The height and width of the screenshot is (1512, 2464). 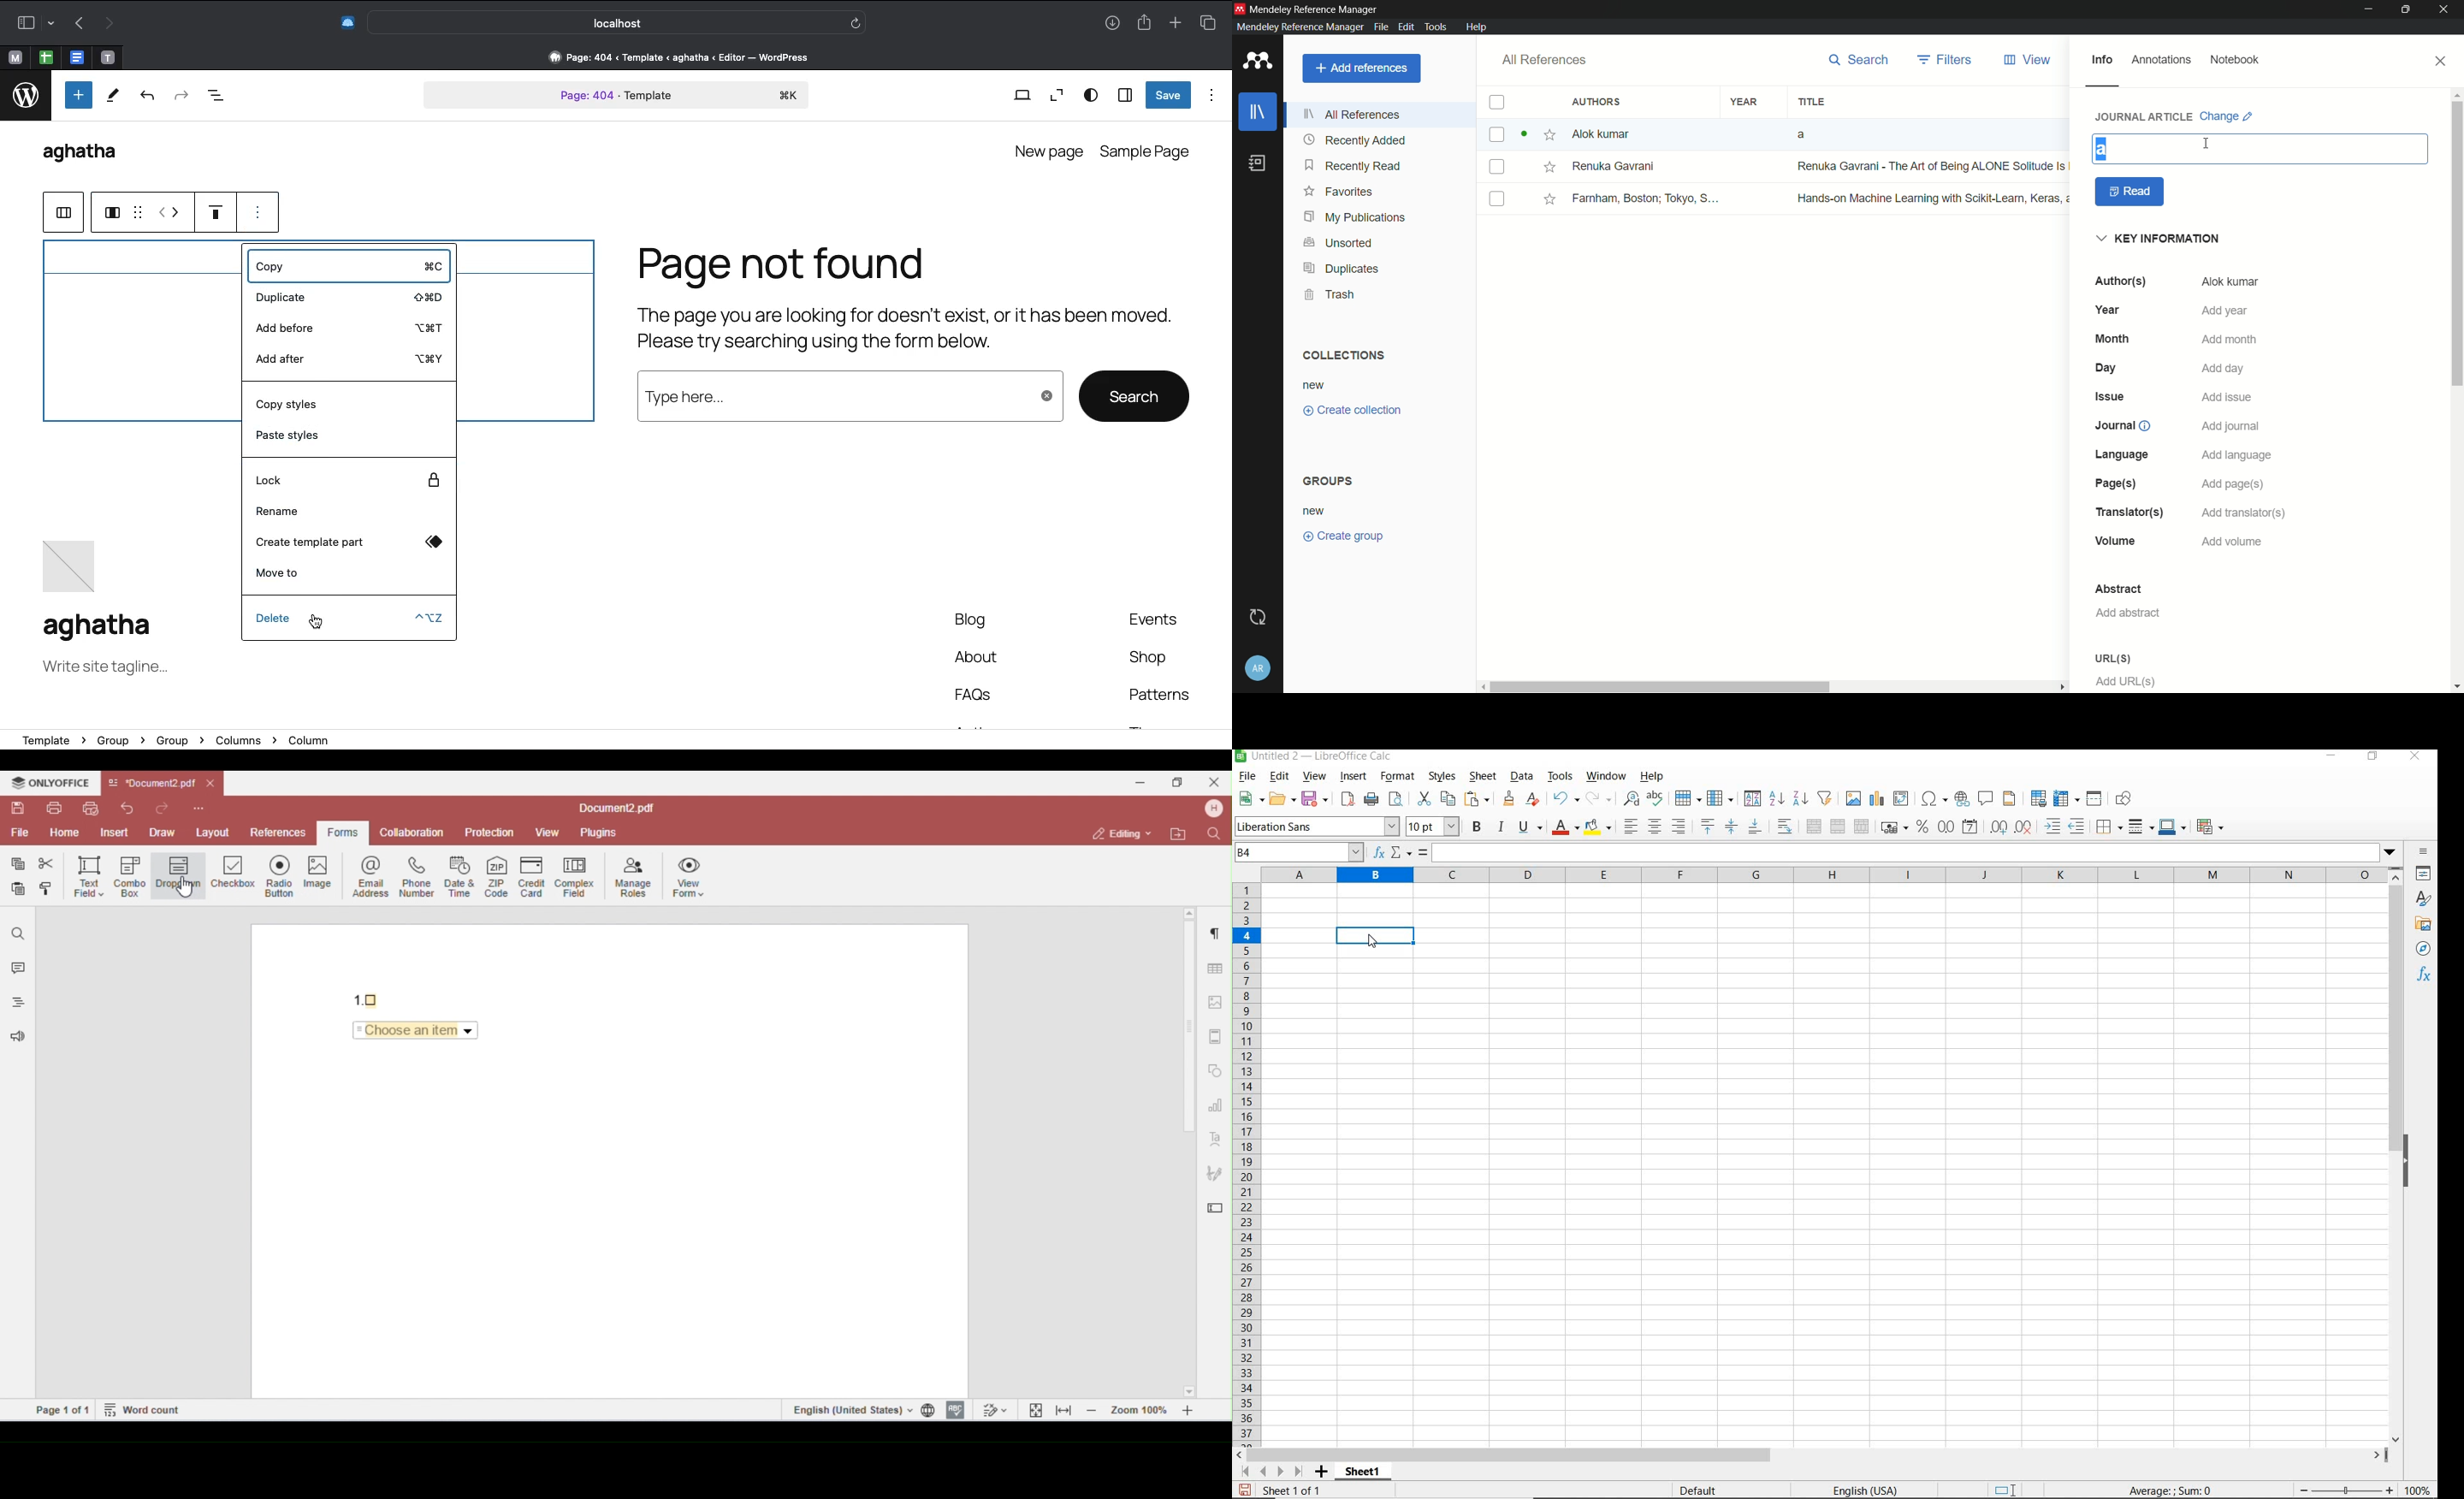 What do you see at coordinates (1340, 270) in the screenshot?
I see `duplicates` at bounding box center [1340, 270].